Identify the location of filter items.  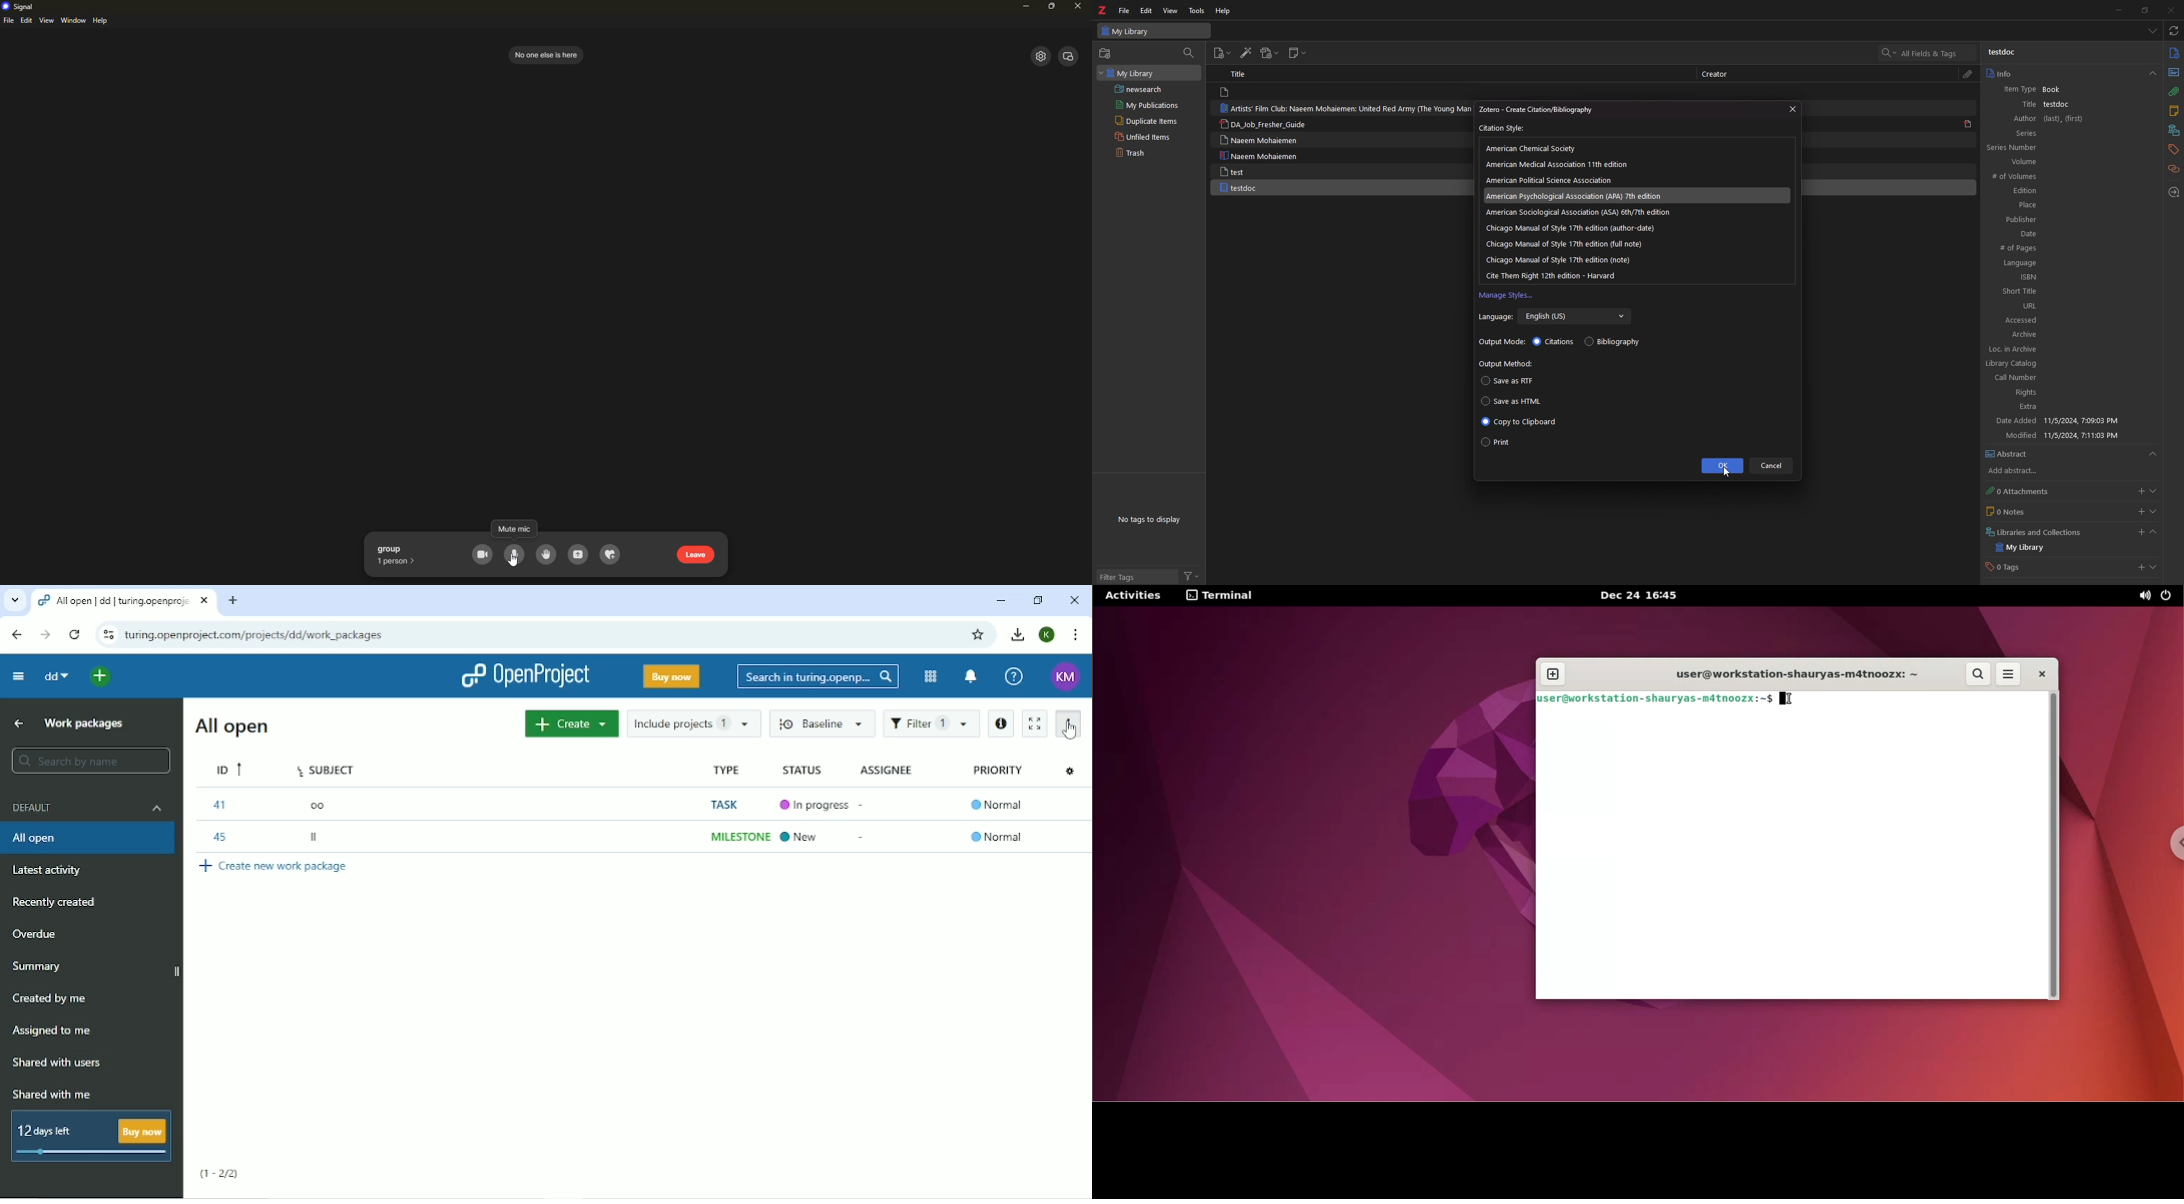
(1189, 52).